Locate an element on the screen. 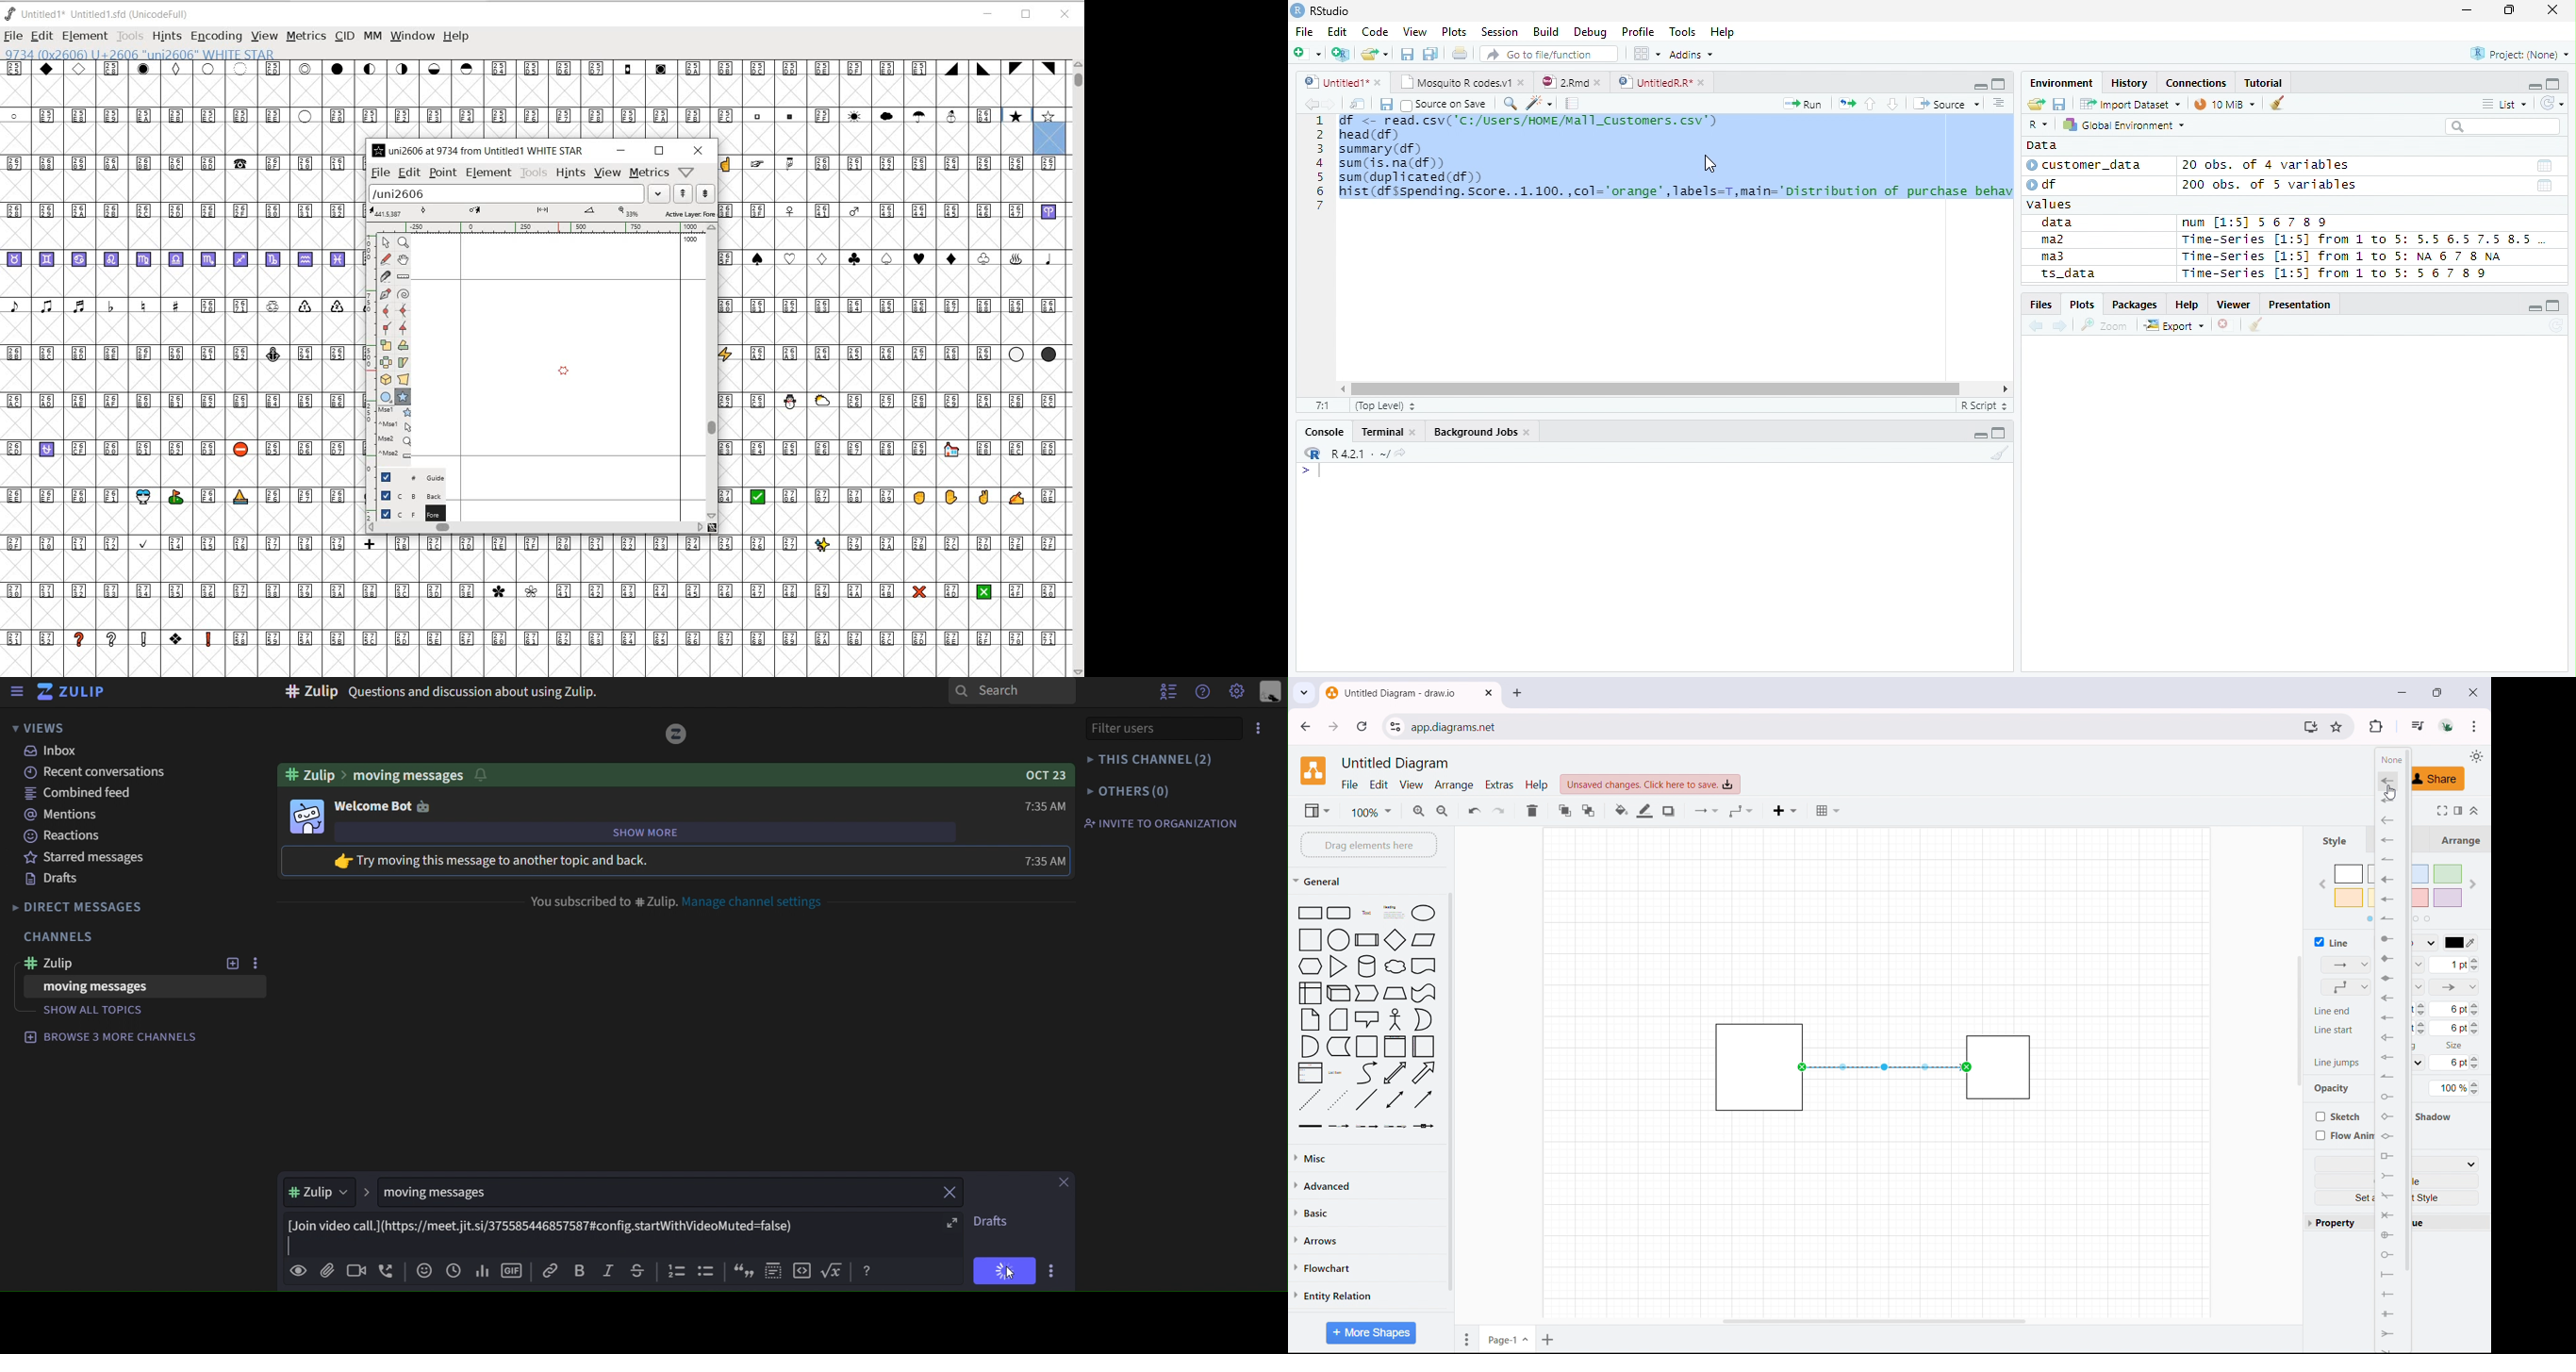  MM is located at coordinates (371, 35).